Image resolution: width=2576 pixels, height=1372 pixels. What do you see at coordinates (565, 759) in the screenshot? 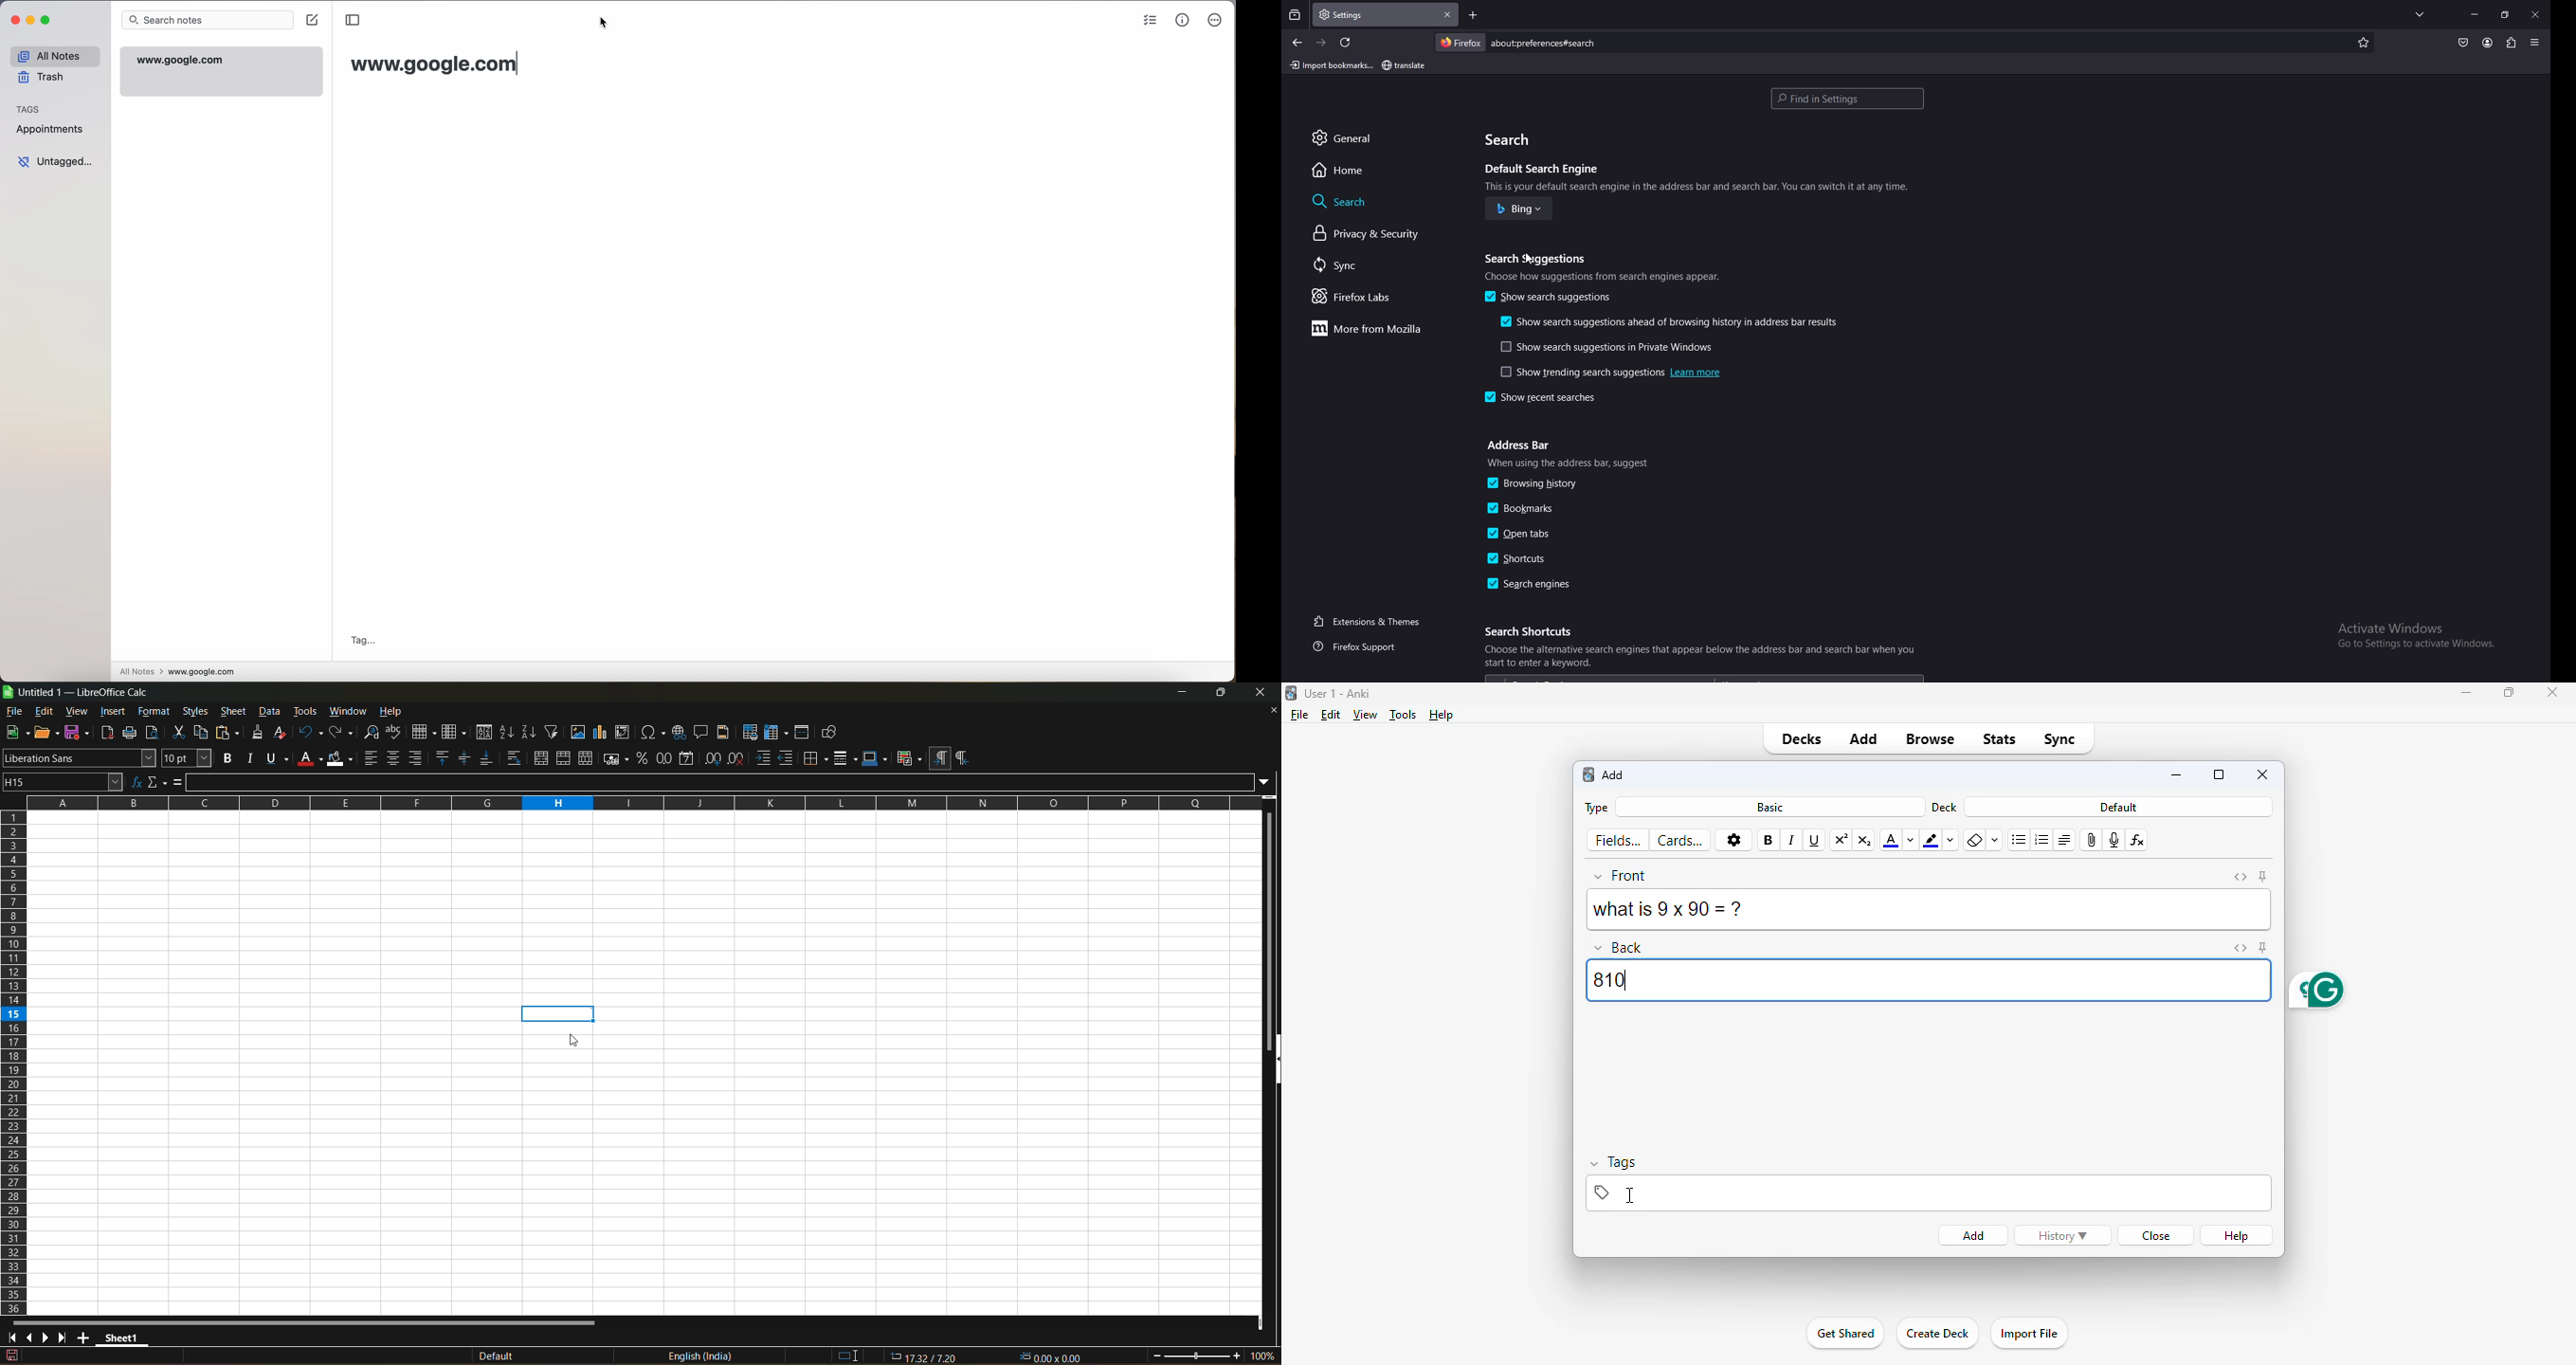
I see `merge cells` at bounding box center [565, 759].